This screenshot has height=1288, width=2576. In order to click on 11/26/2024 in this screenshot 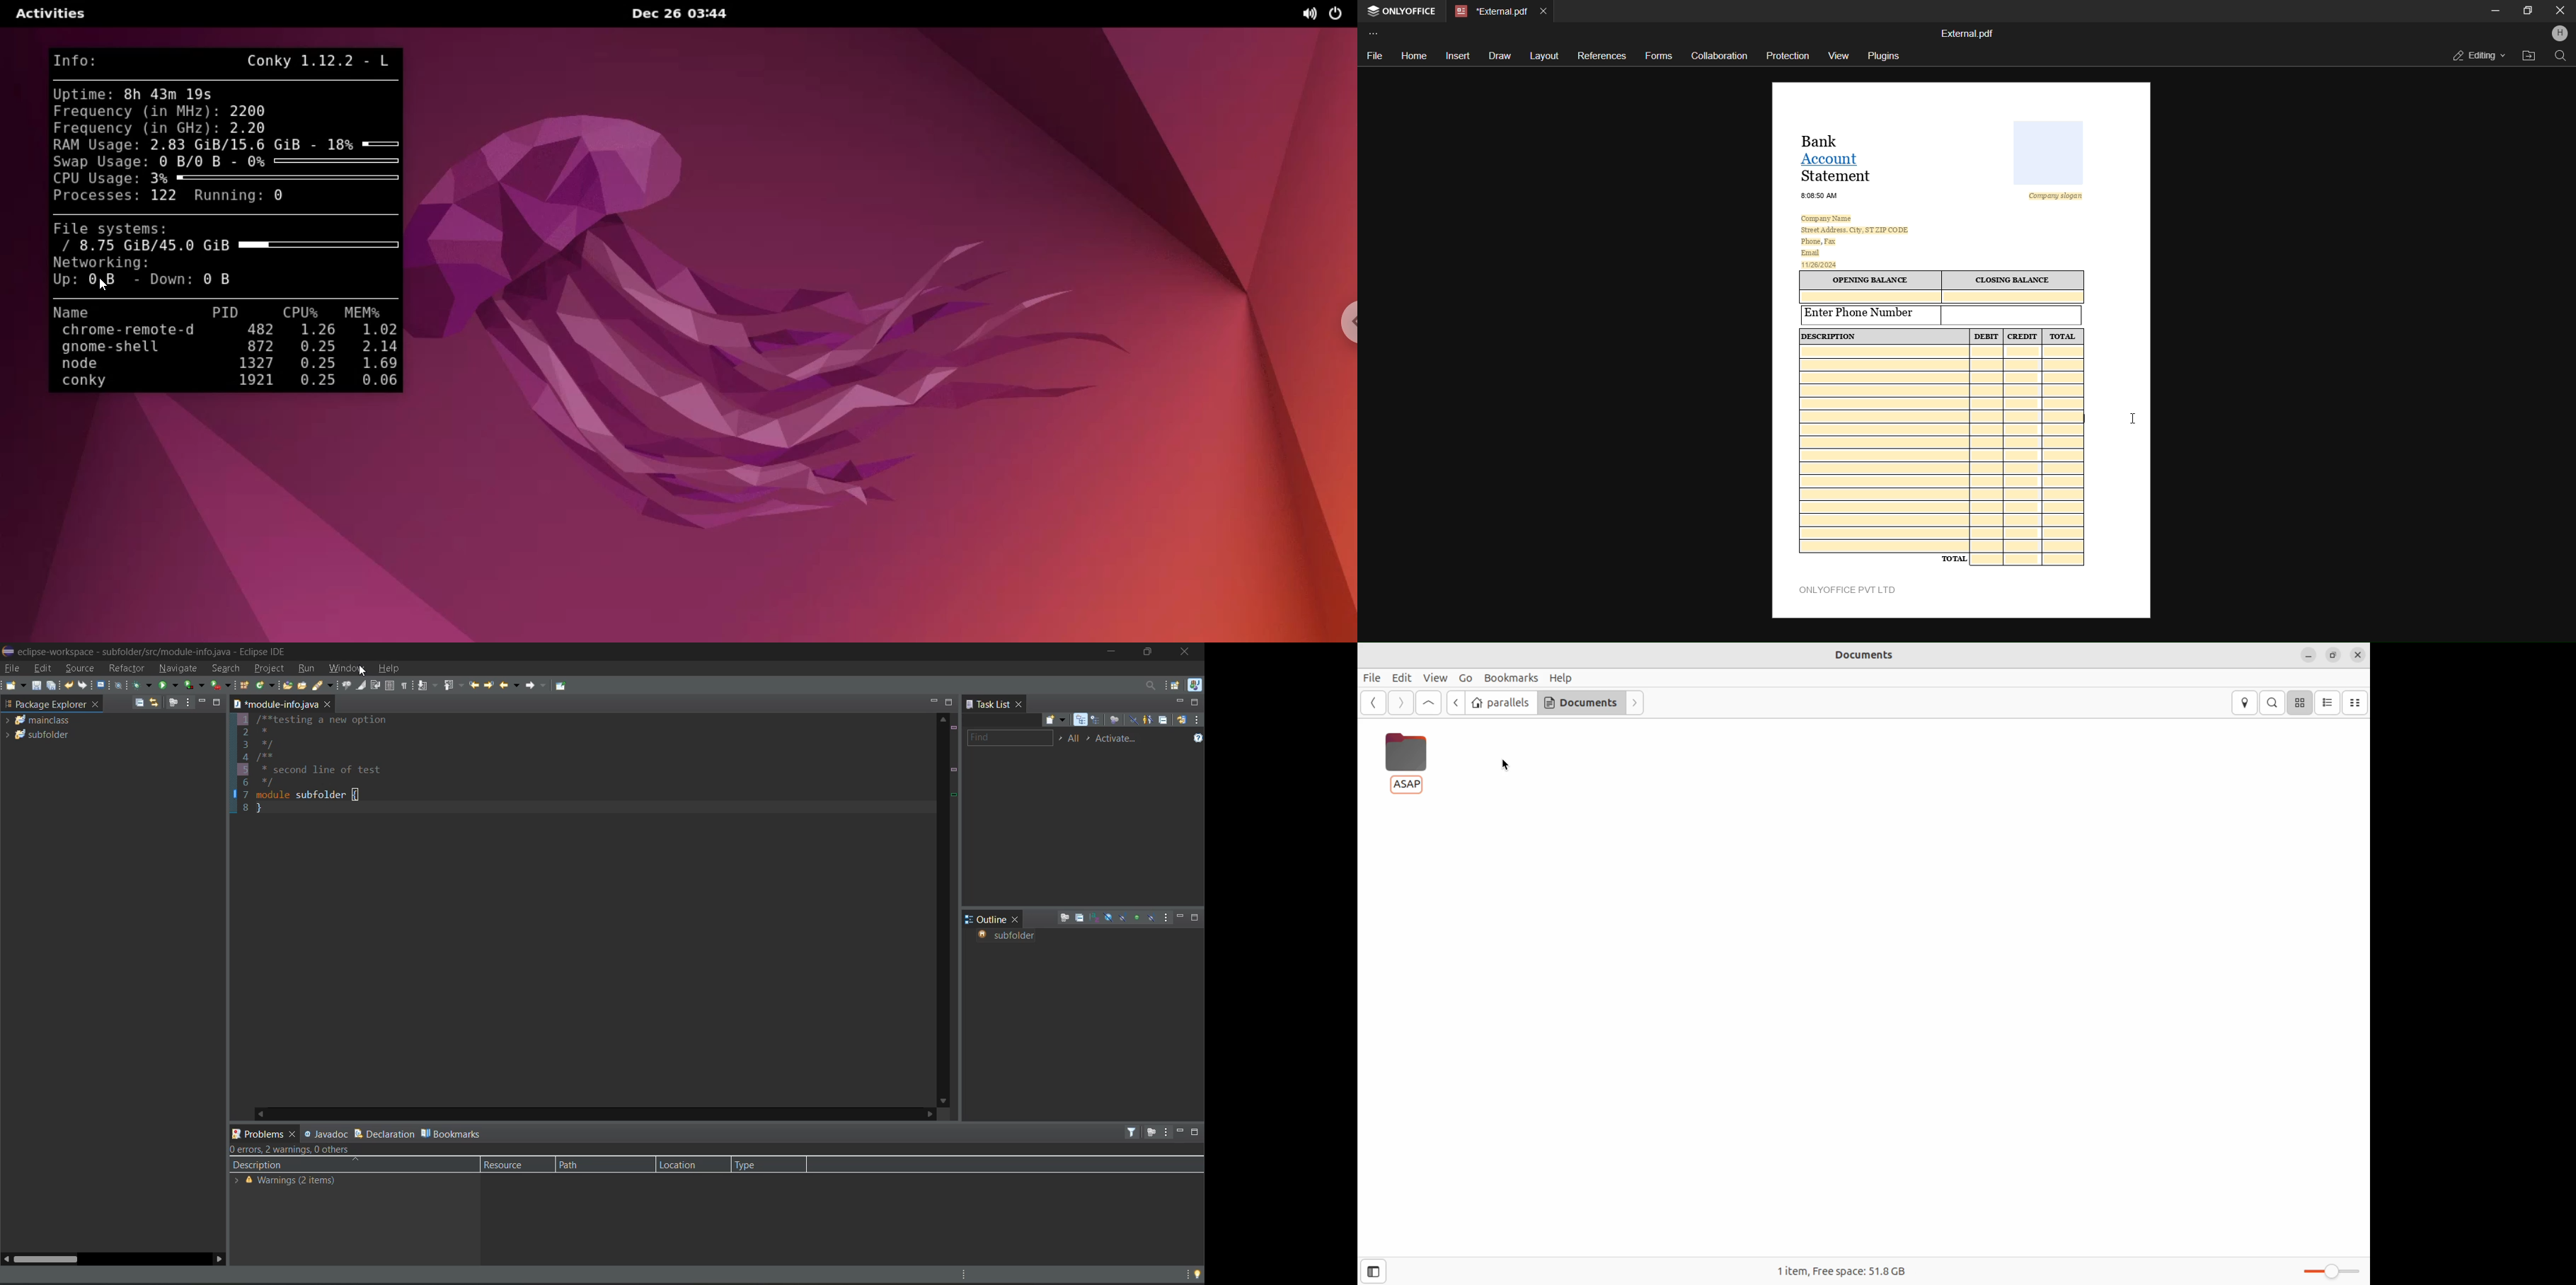, I will do `click(1821, 265)`.